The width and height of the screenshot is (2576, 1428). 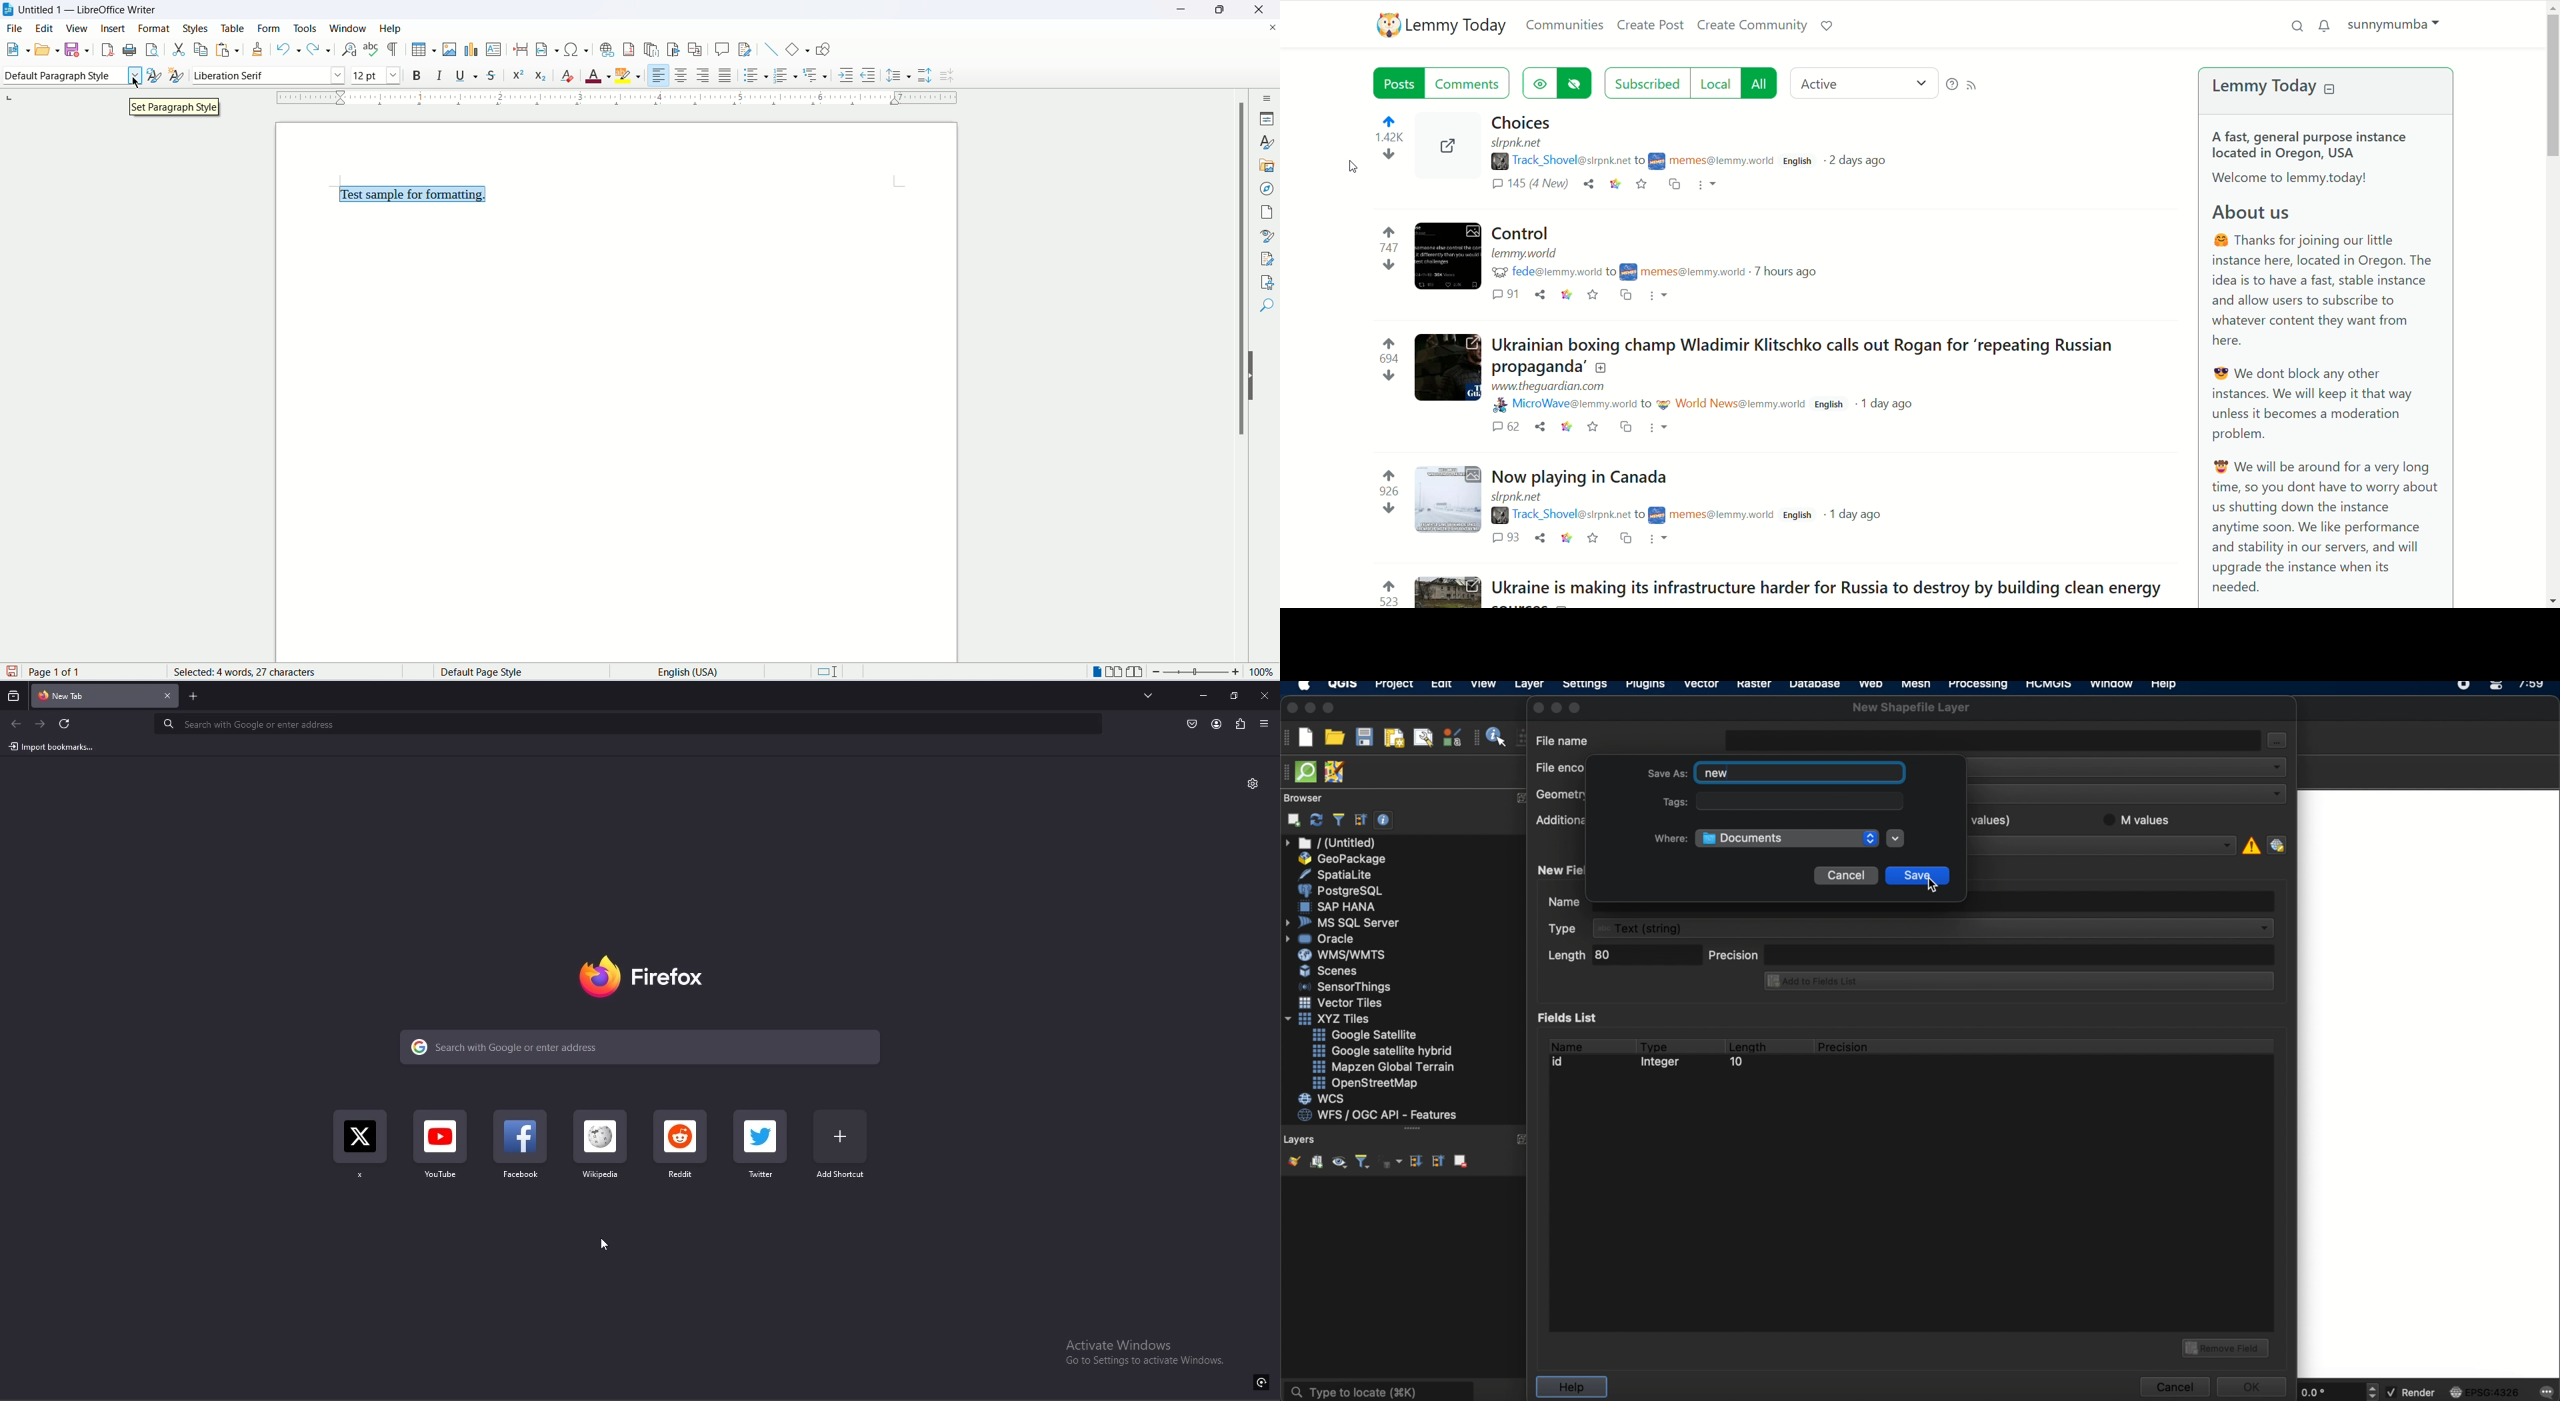 What do you see at coordinates (1389, 509) in the screenshot?
I see `down vote` at bounding box center [1389, 509].